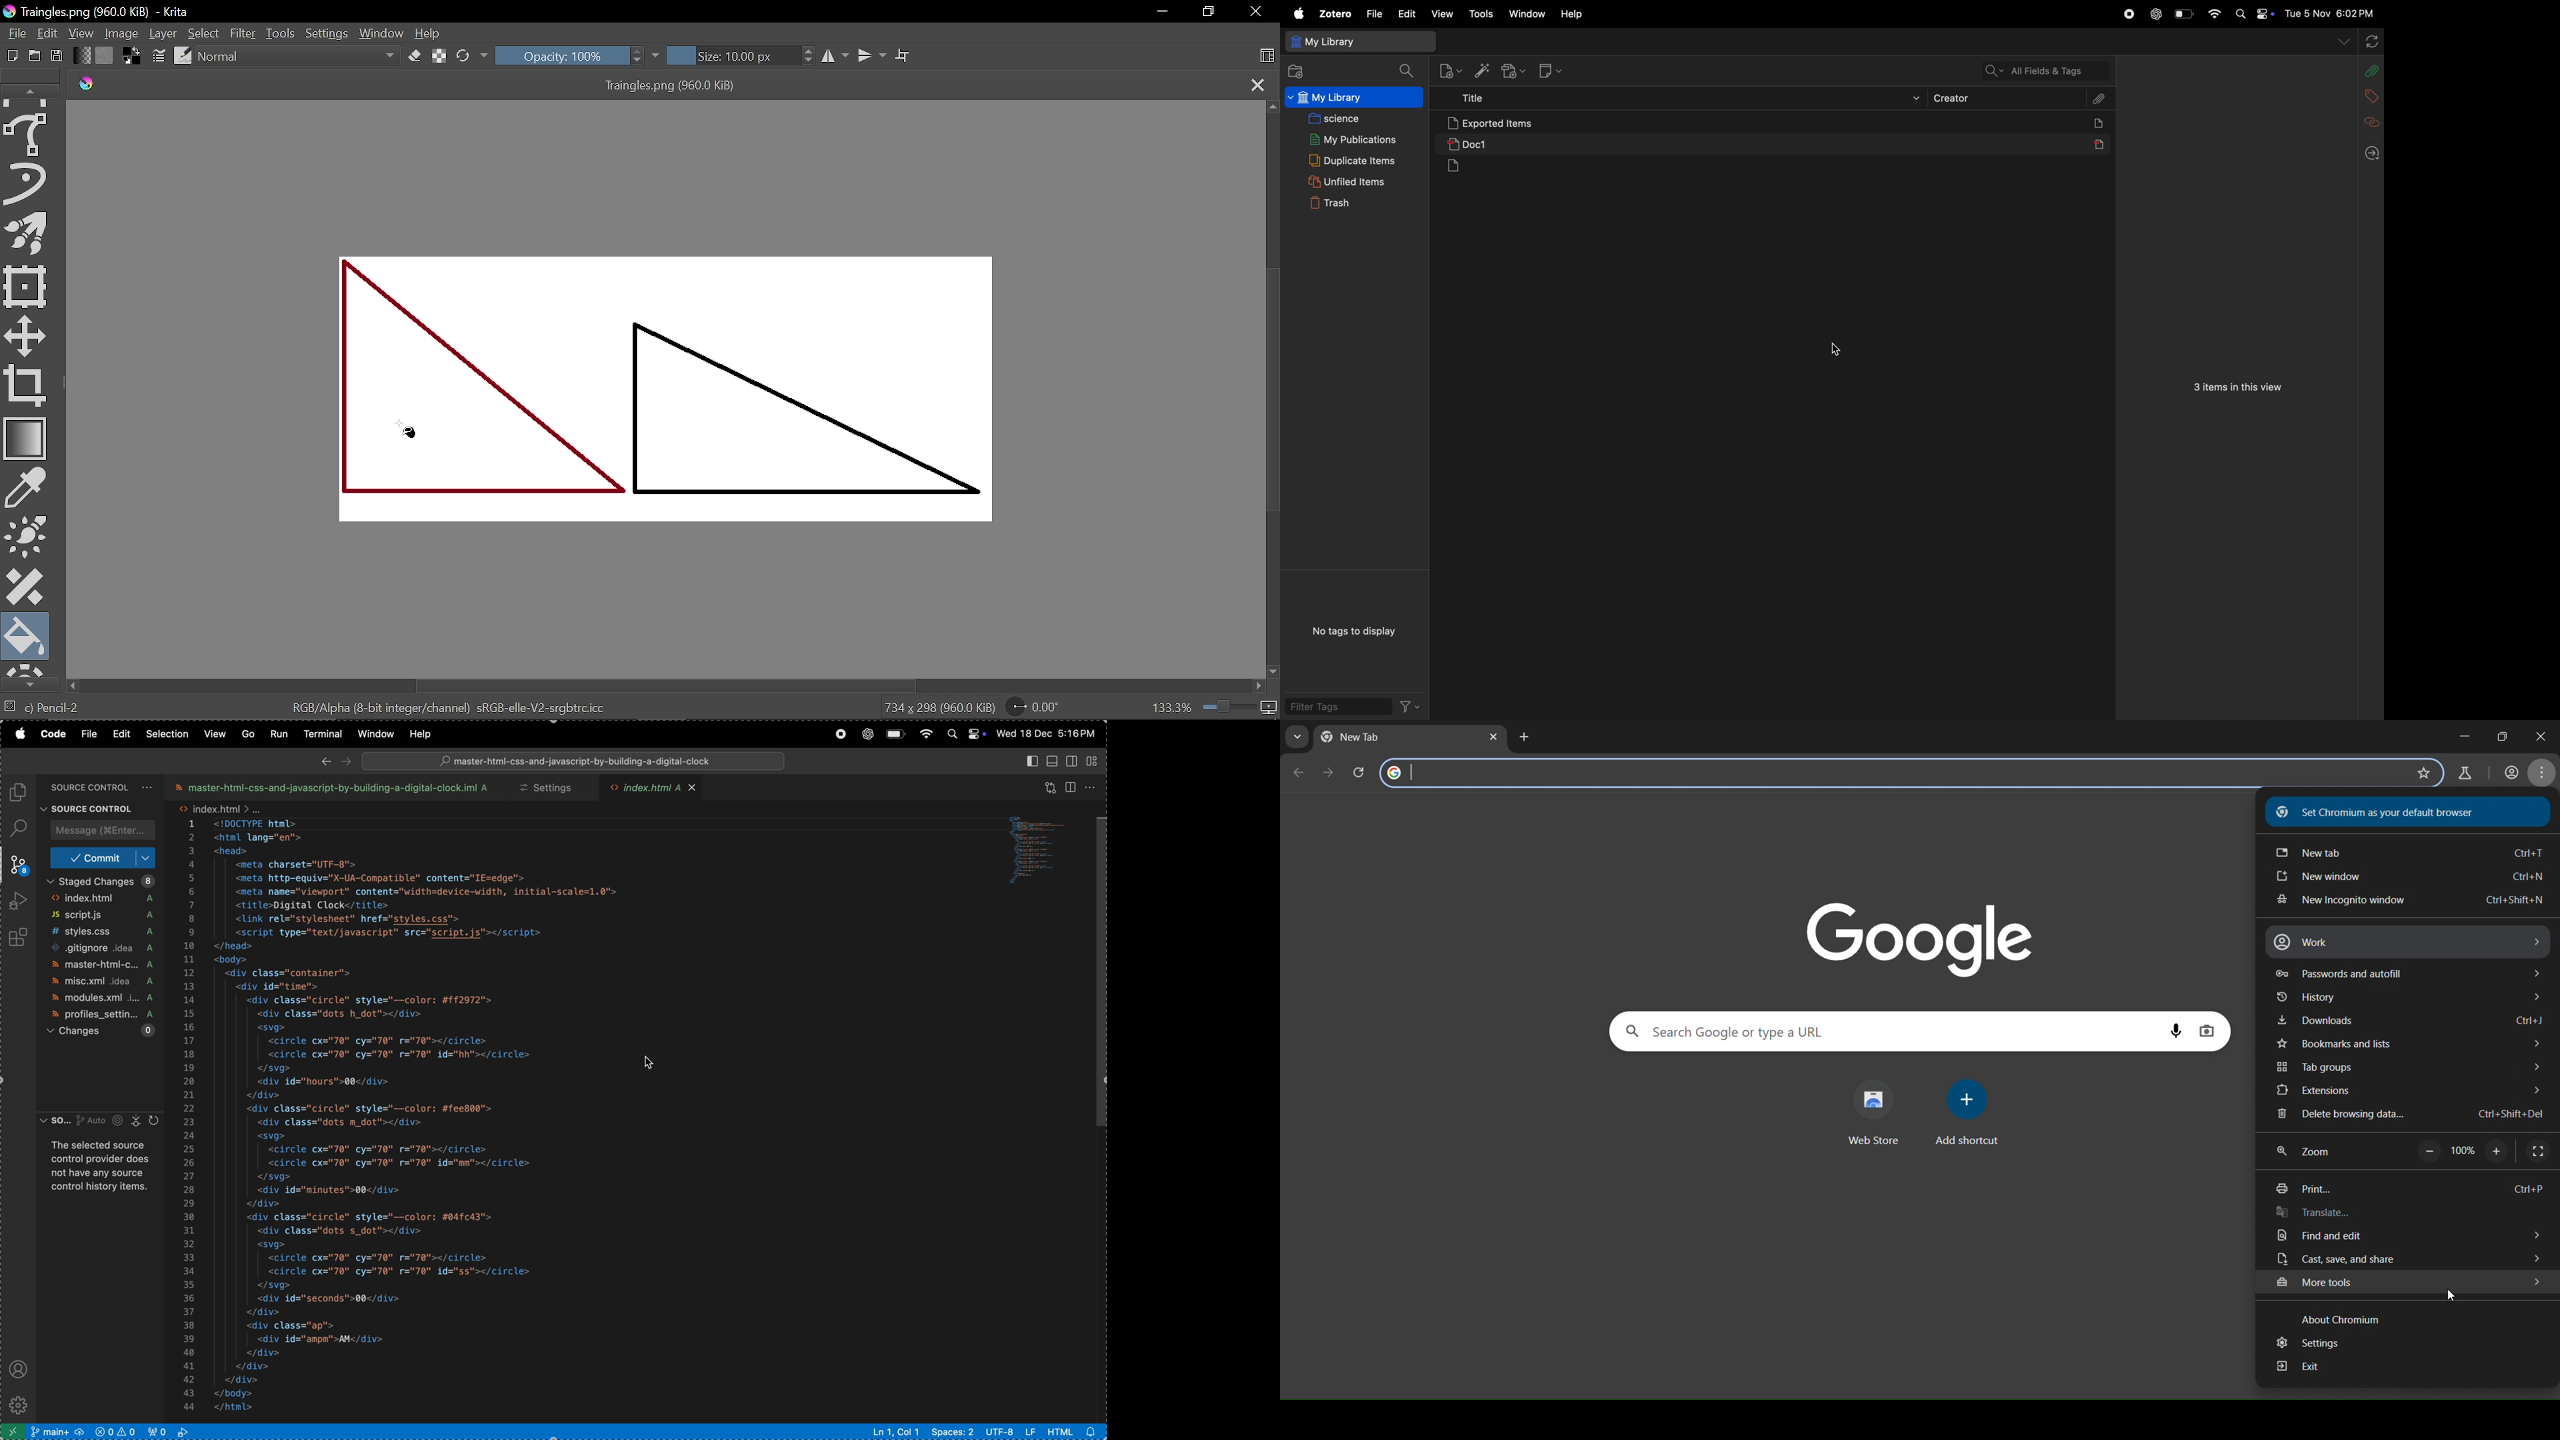 The image size is (2576, 1456). What do you see at coordinates (372, 734) in the screenshot?
I see `window` at bounding box center [372, 734].